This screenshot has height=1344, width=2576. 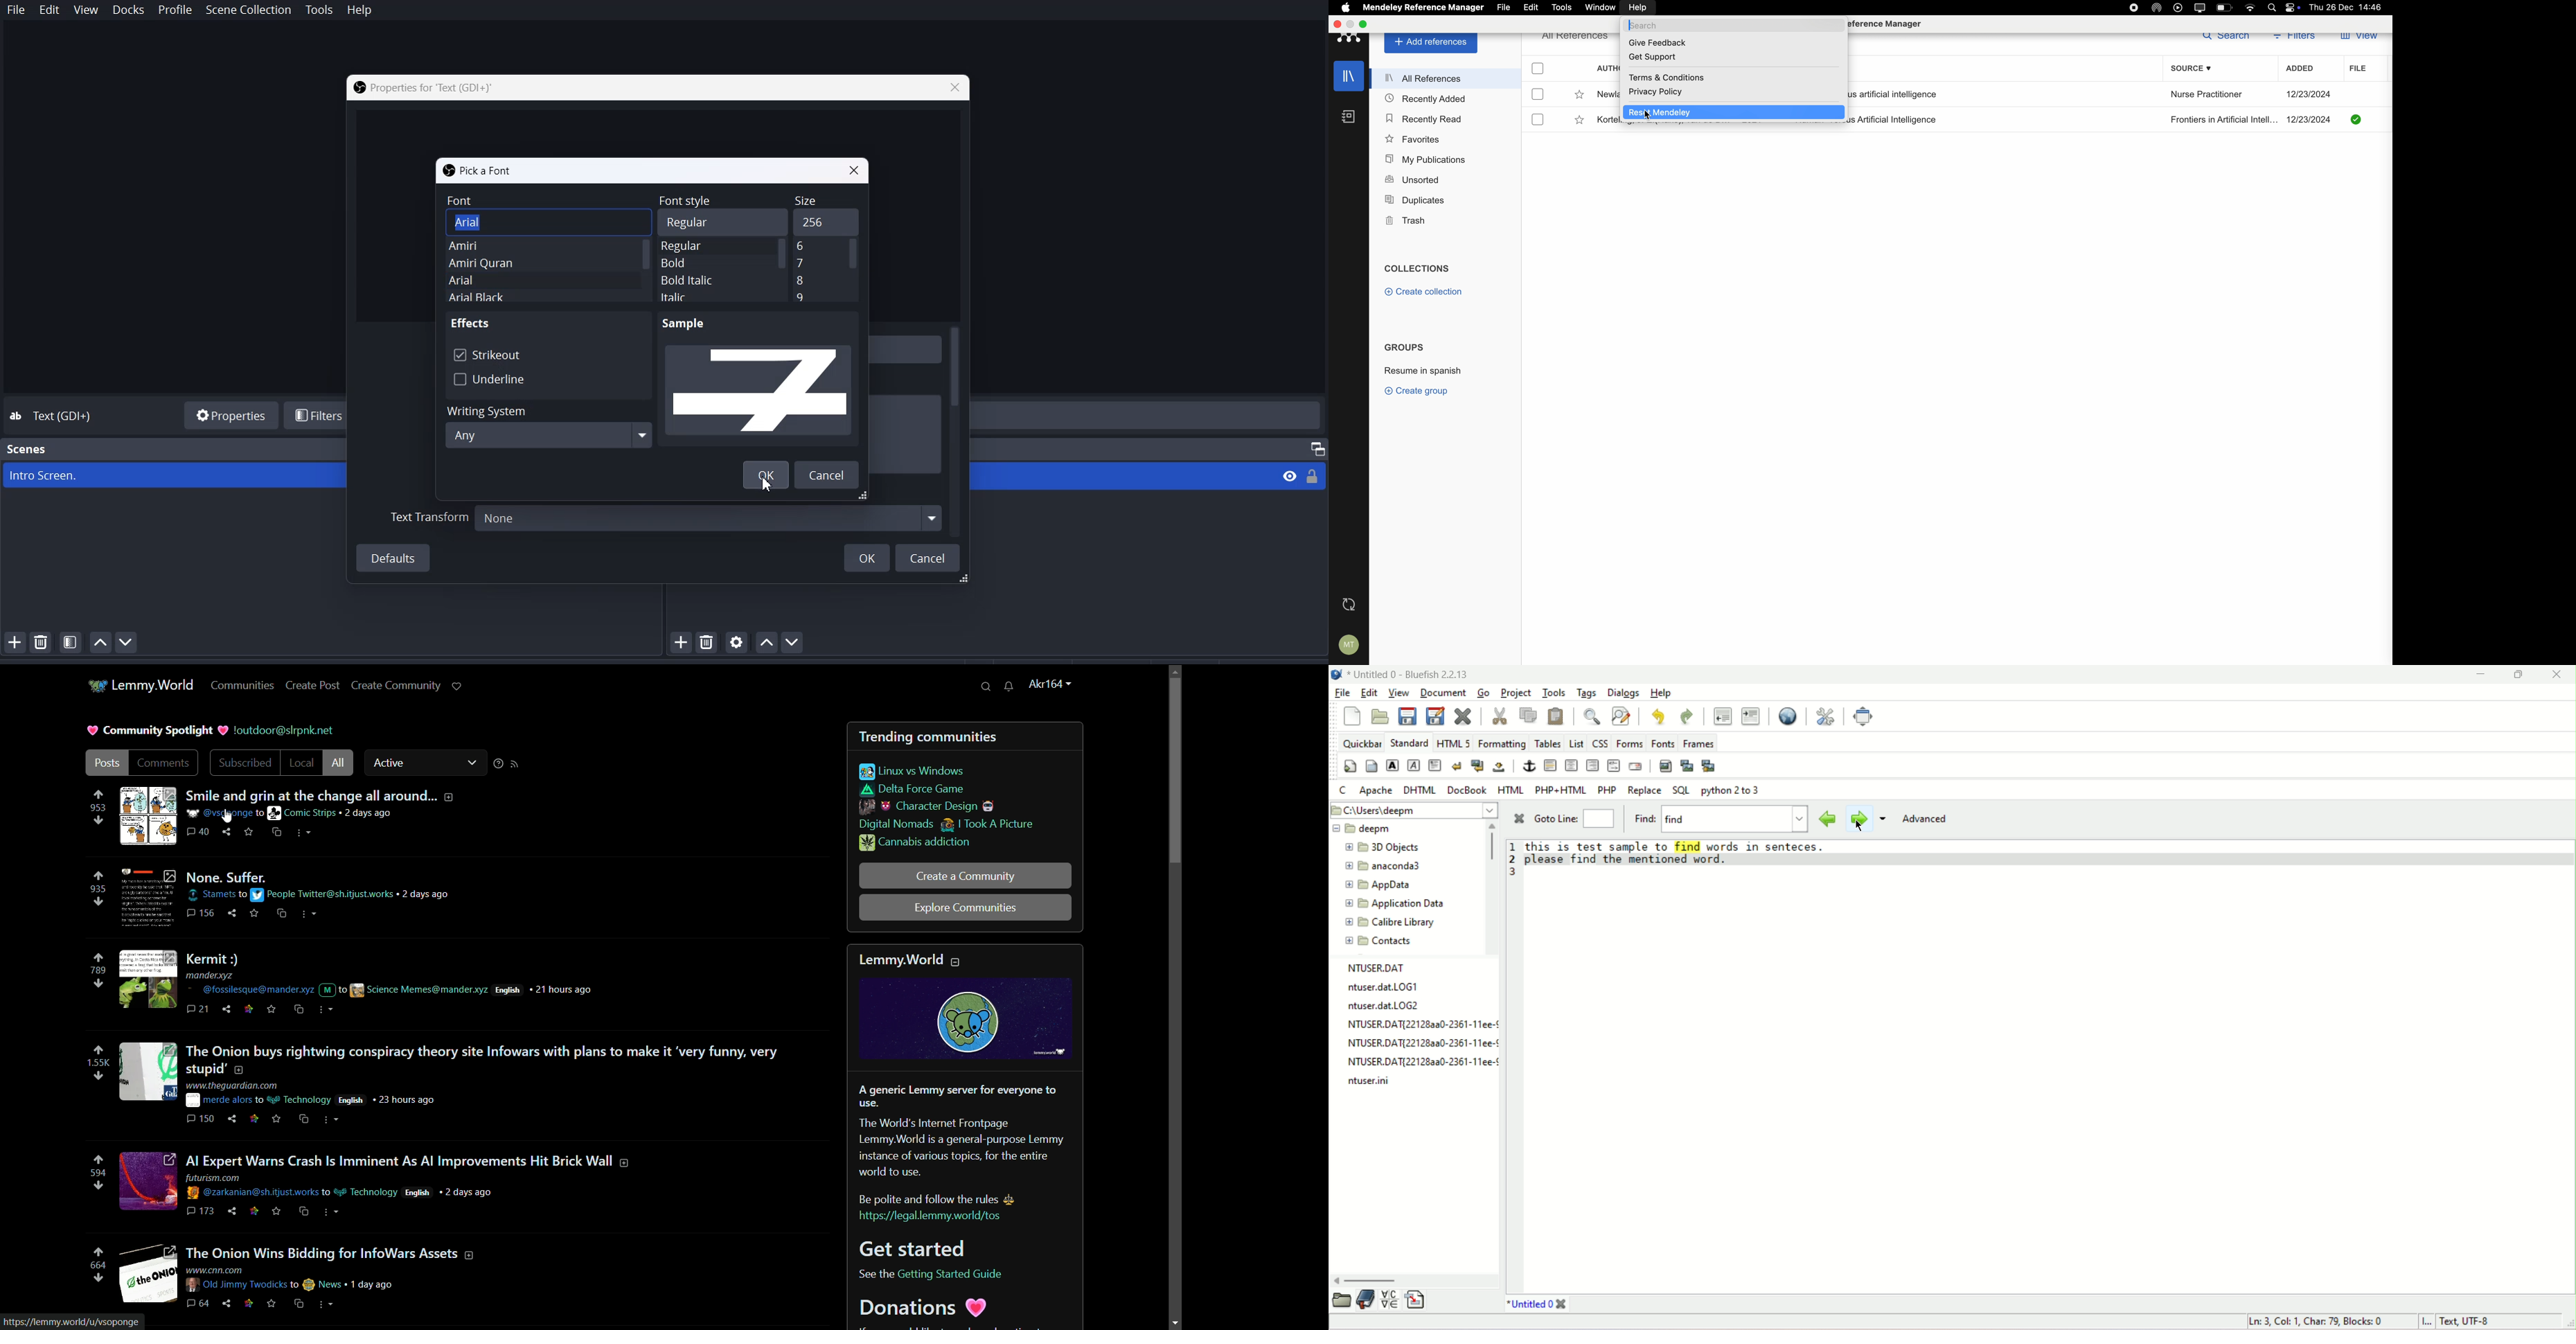 What do you see at coordinates (313, 687) in the screenshot?
I see `create post` at bounding box center [313, 687].